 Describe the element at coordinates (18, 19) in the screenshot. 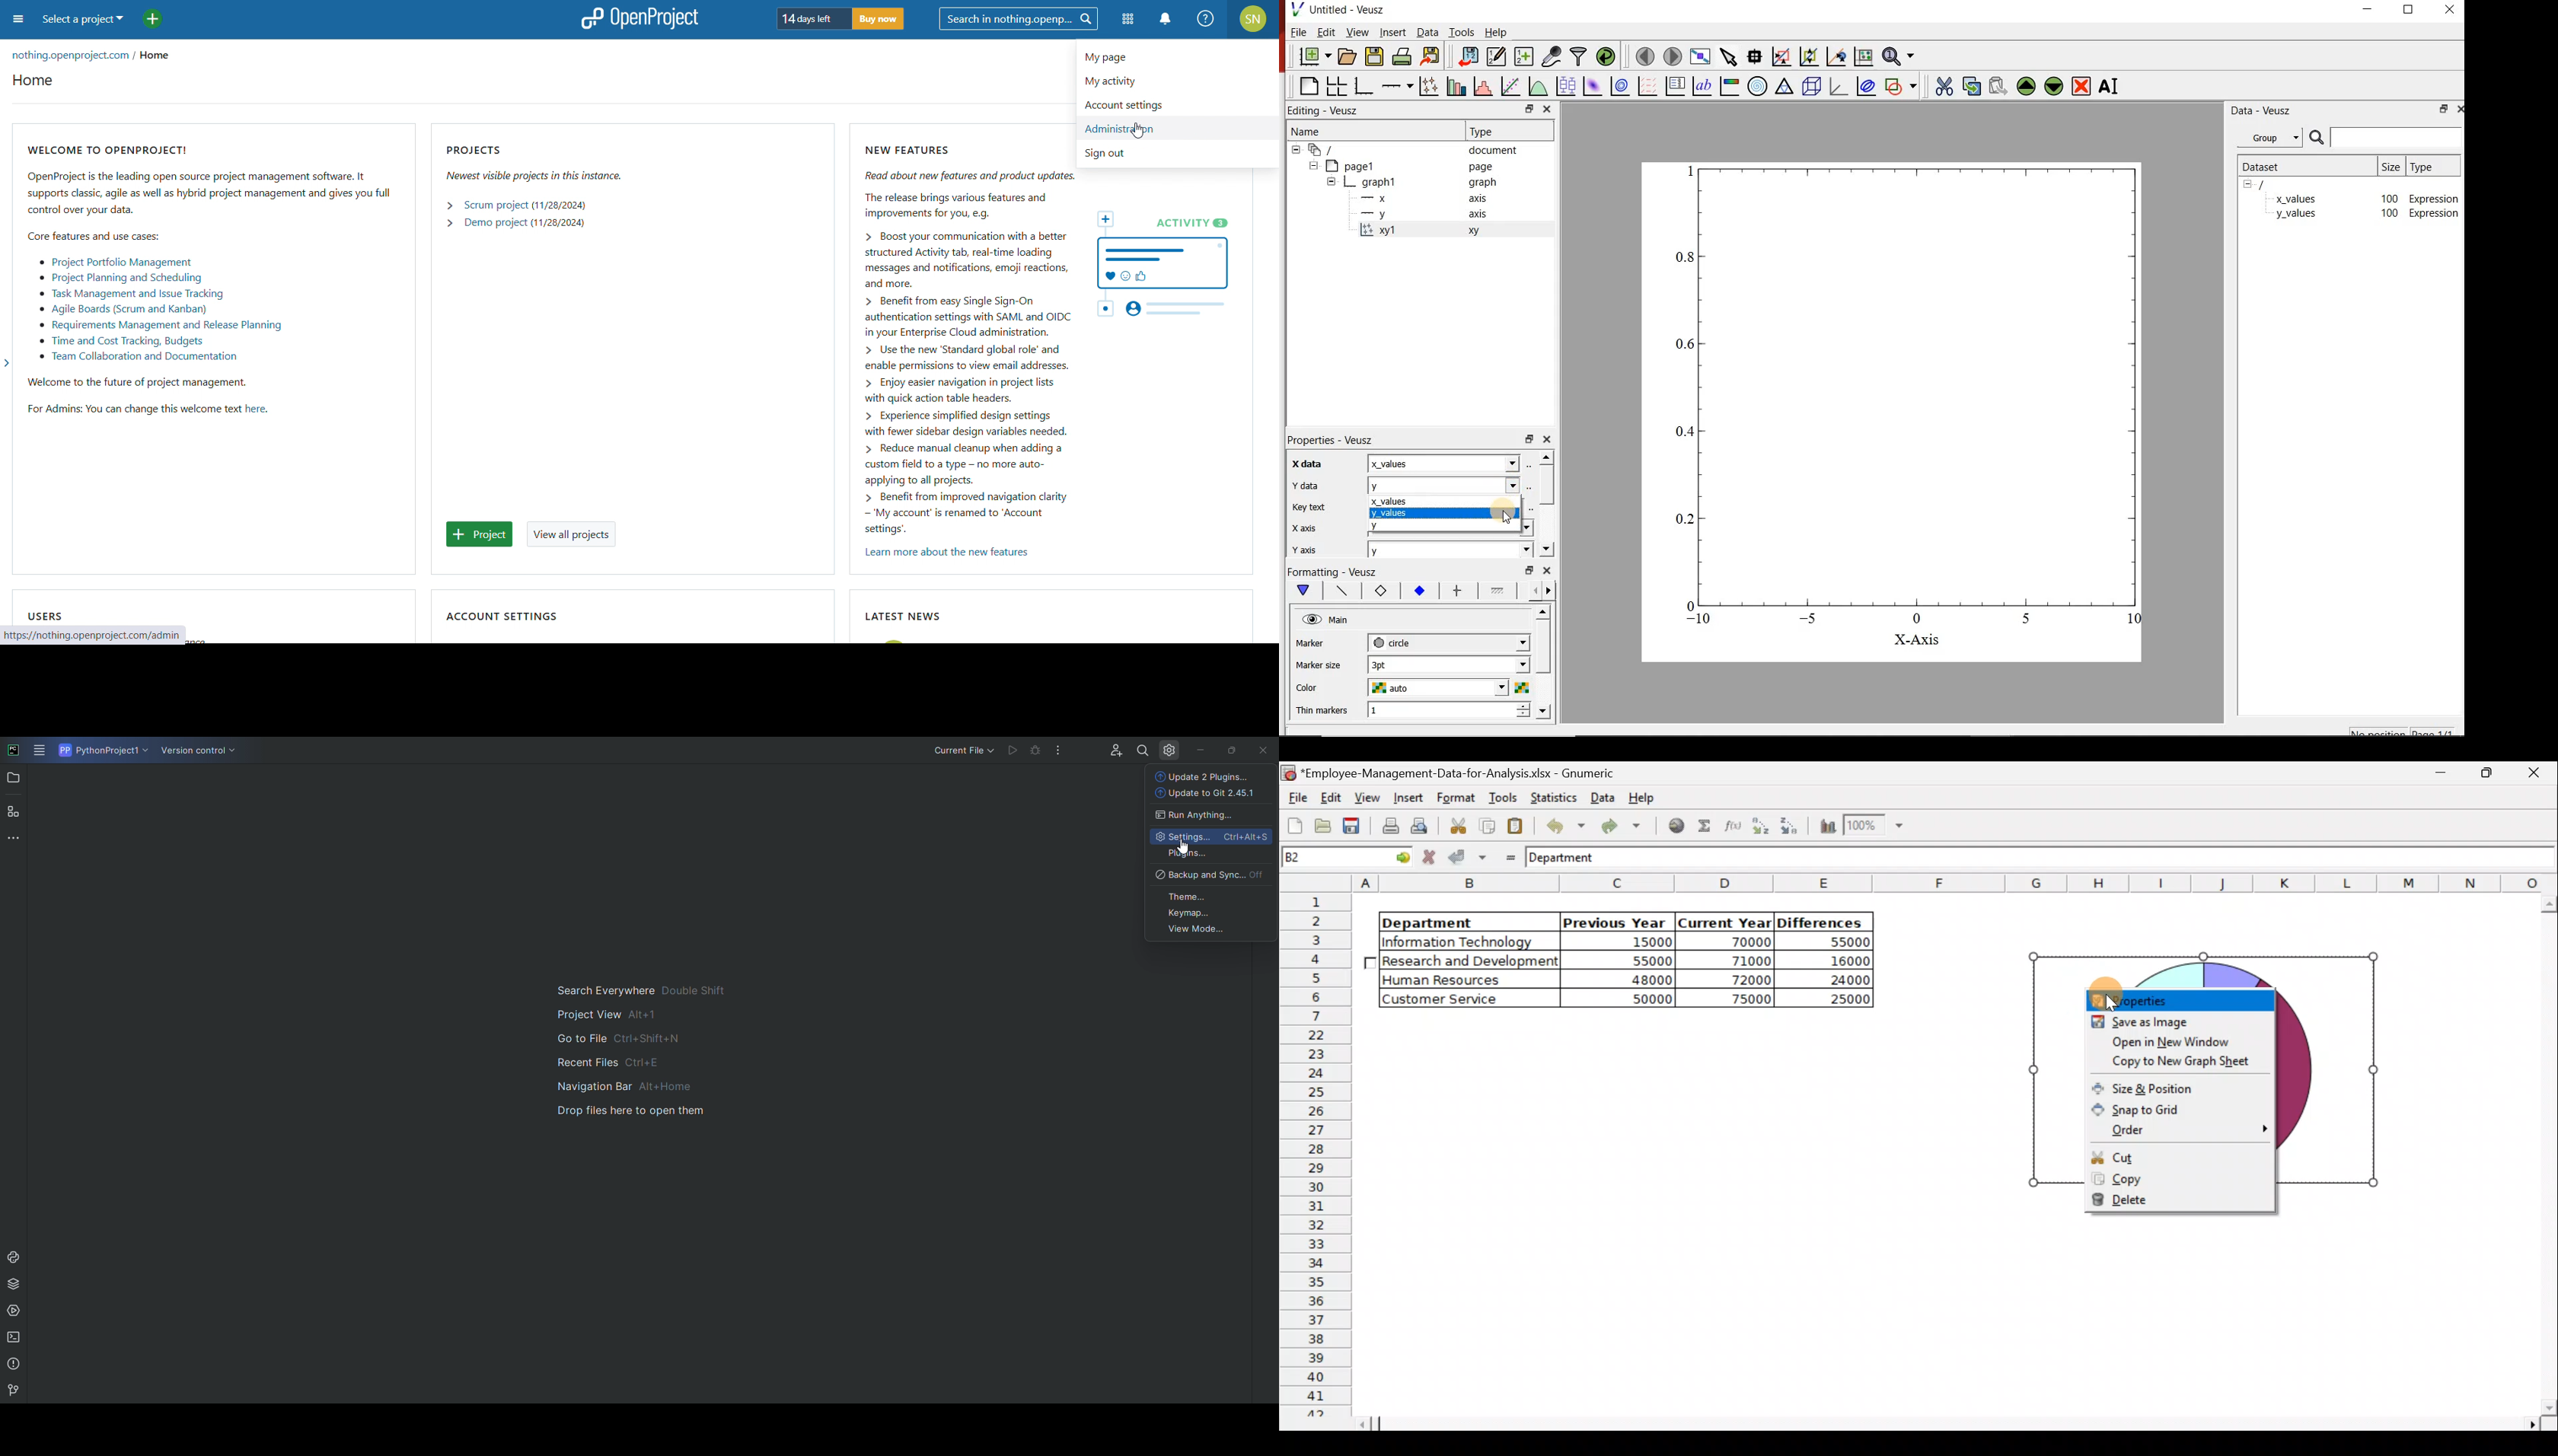

I see `open sidebar menu` at that location.